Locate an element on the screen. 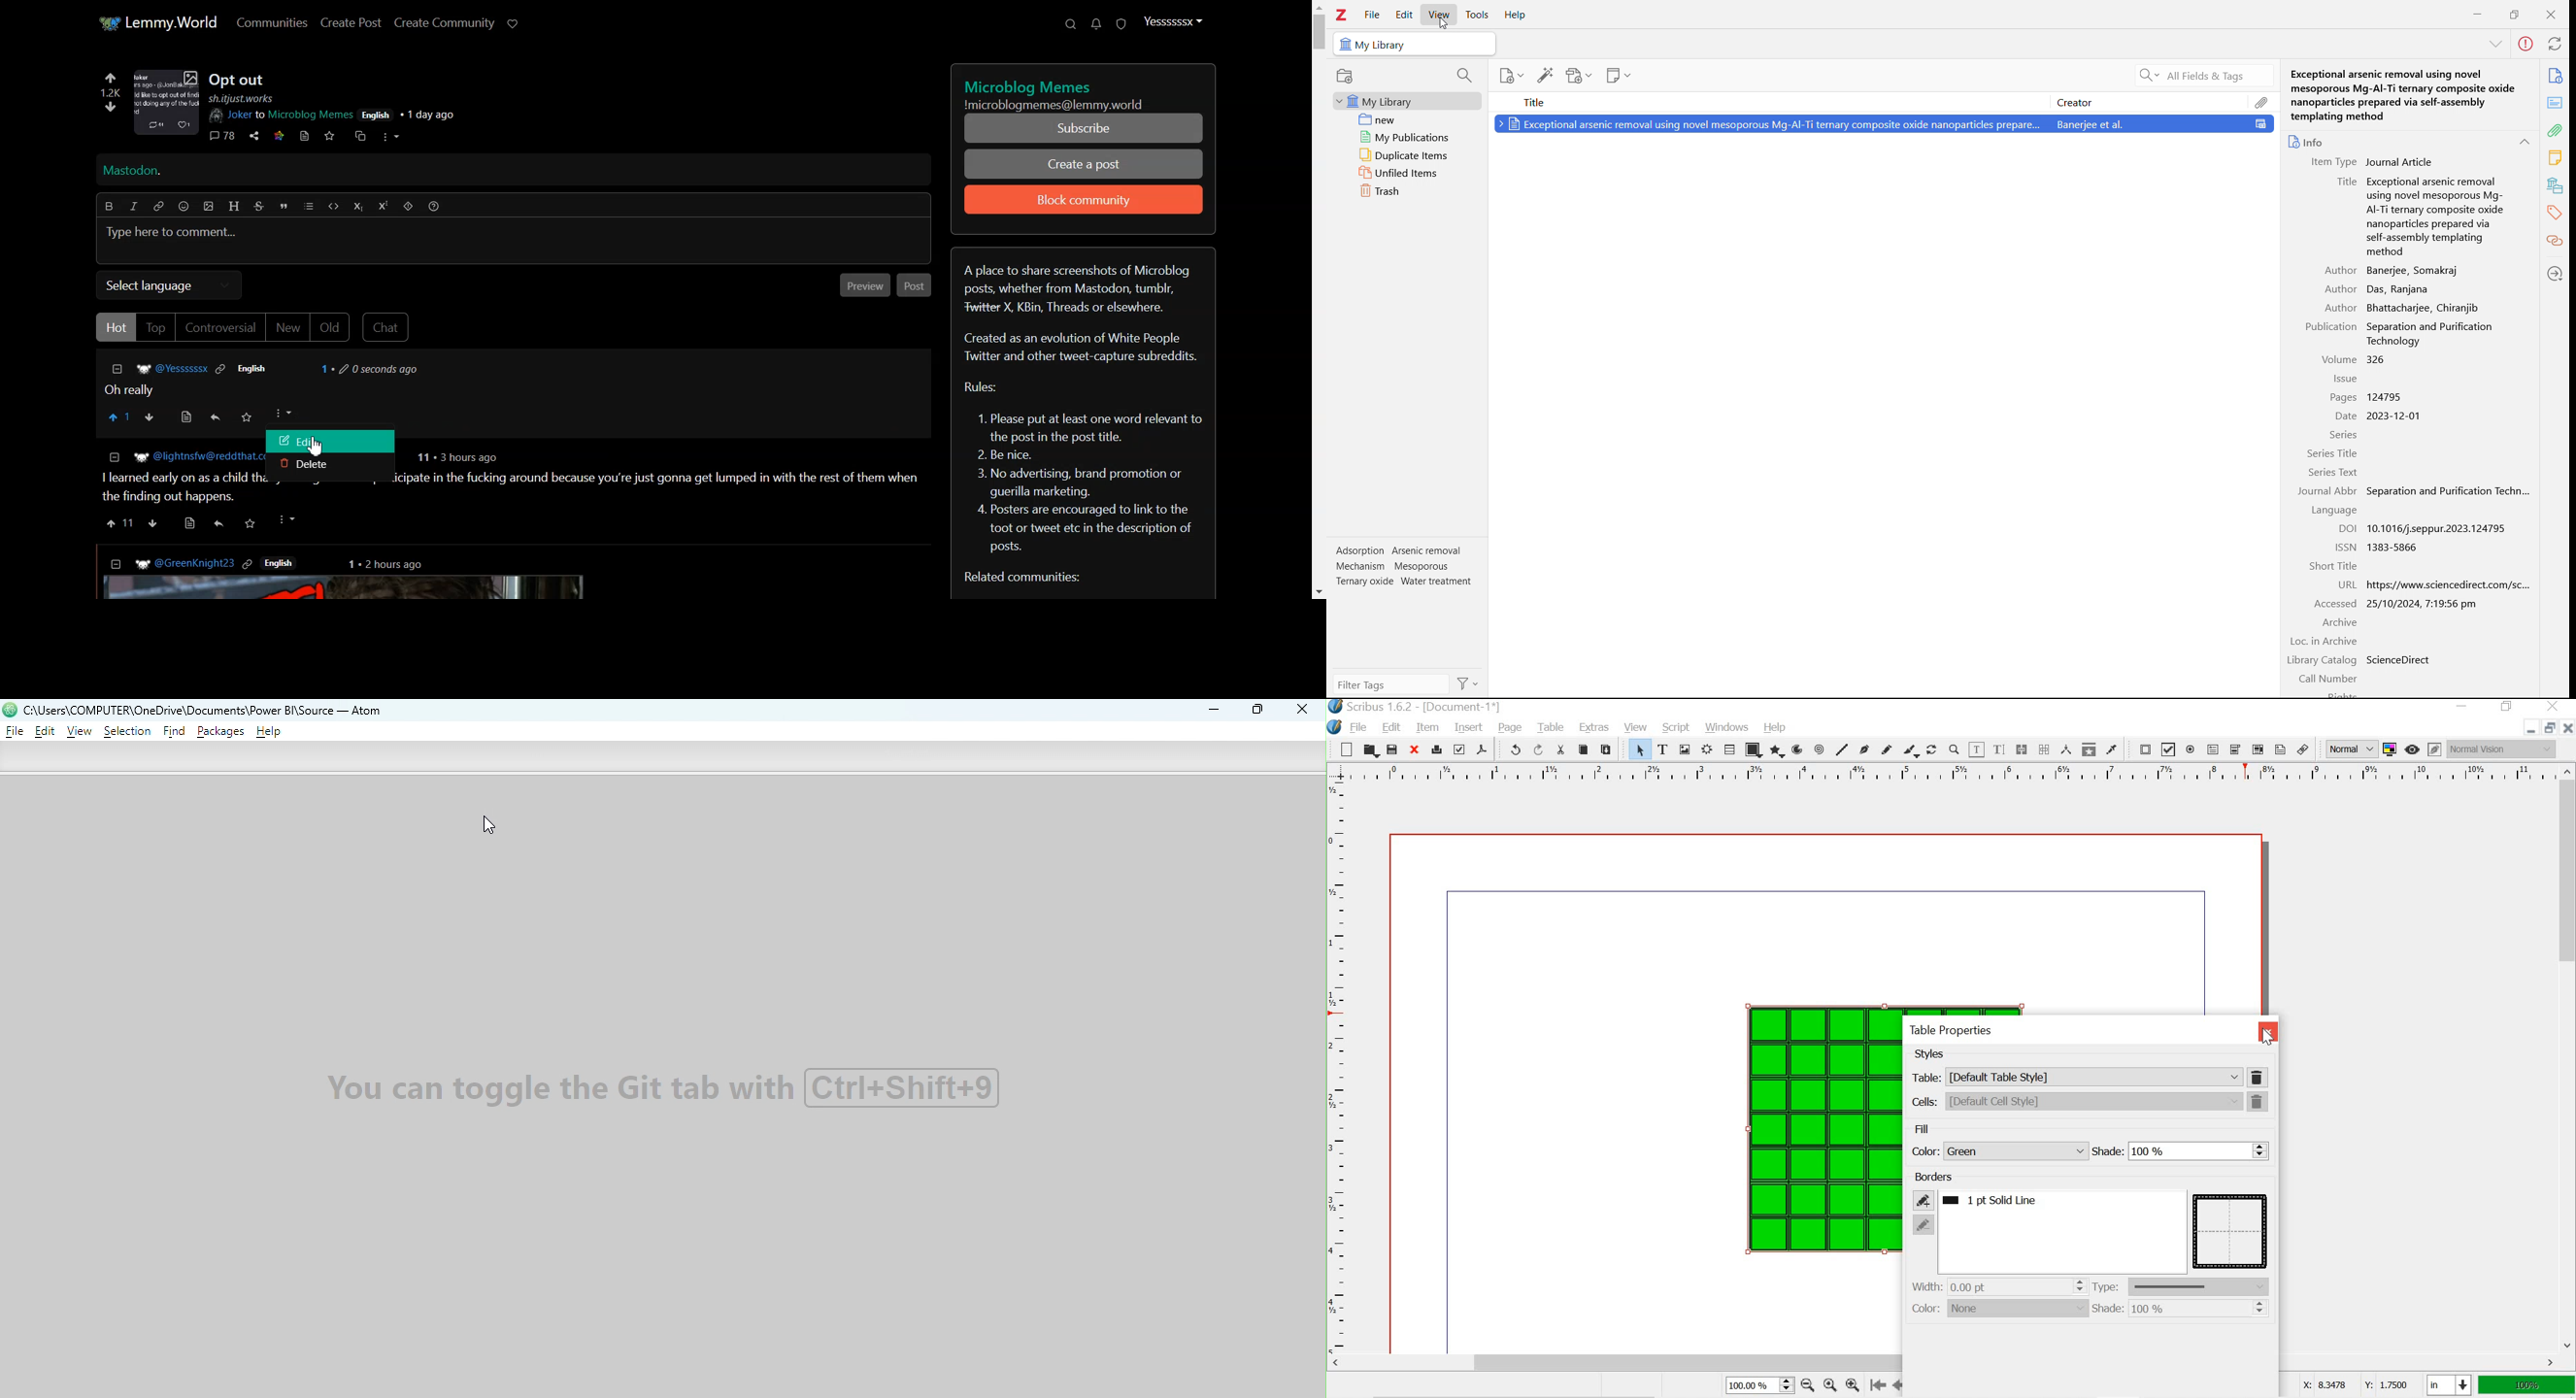 The height and width of the screenshot is (1400, 2576). reply is located at coordinates (220, 525).